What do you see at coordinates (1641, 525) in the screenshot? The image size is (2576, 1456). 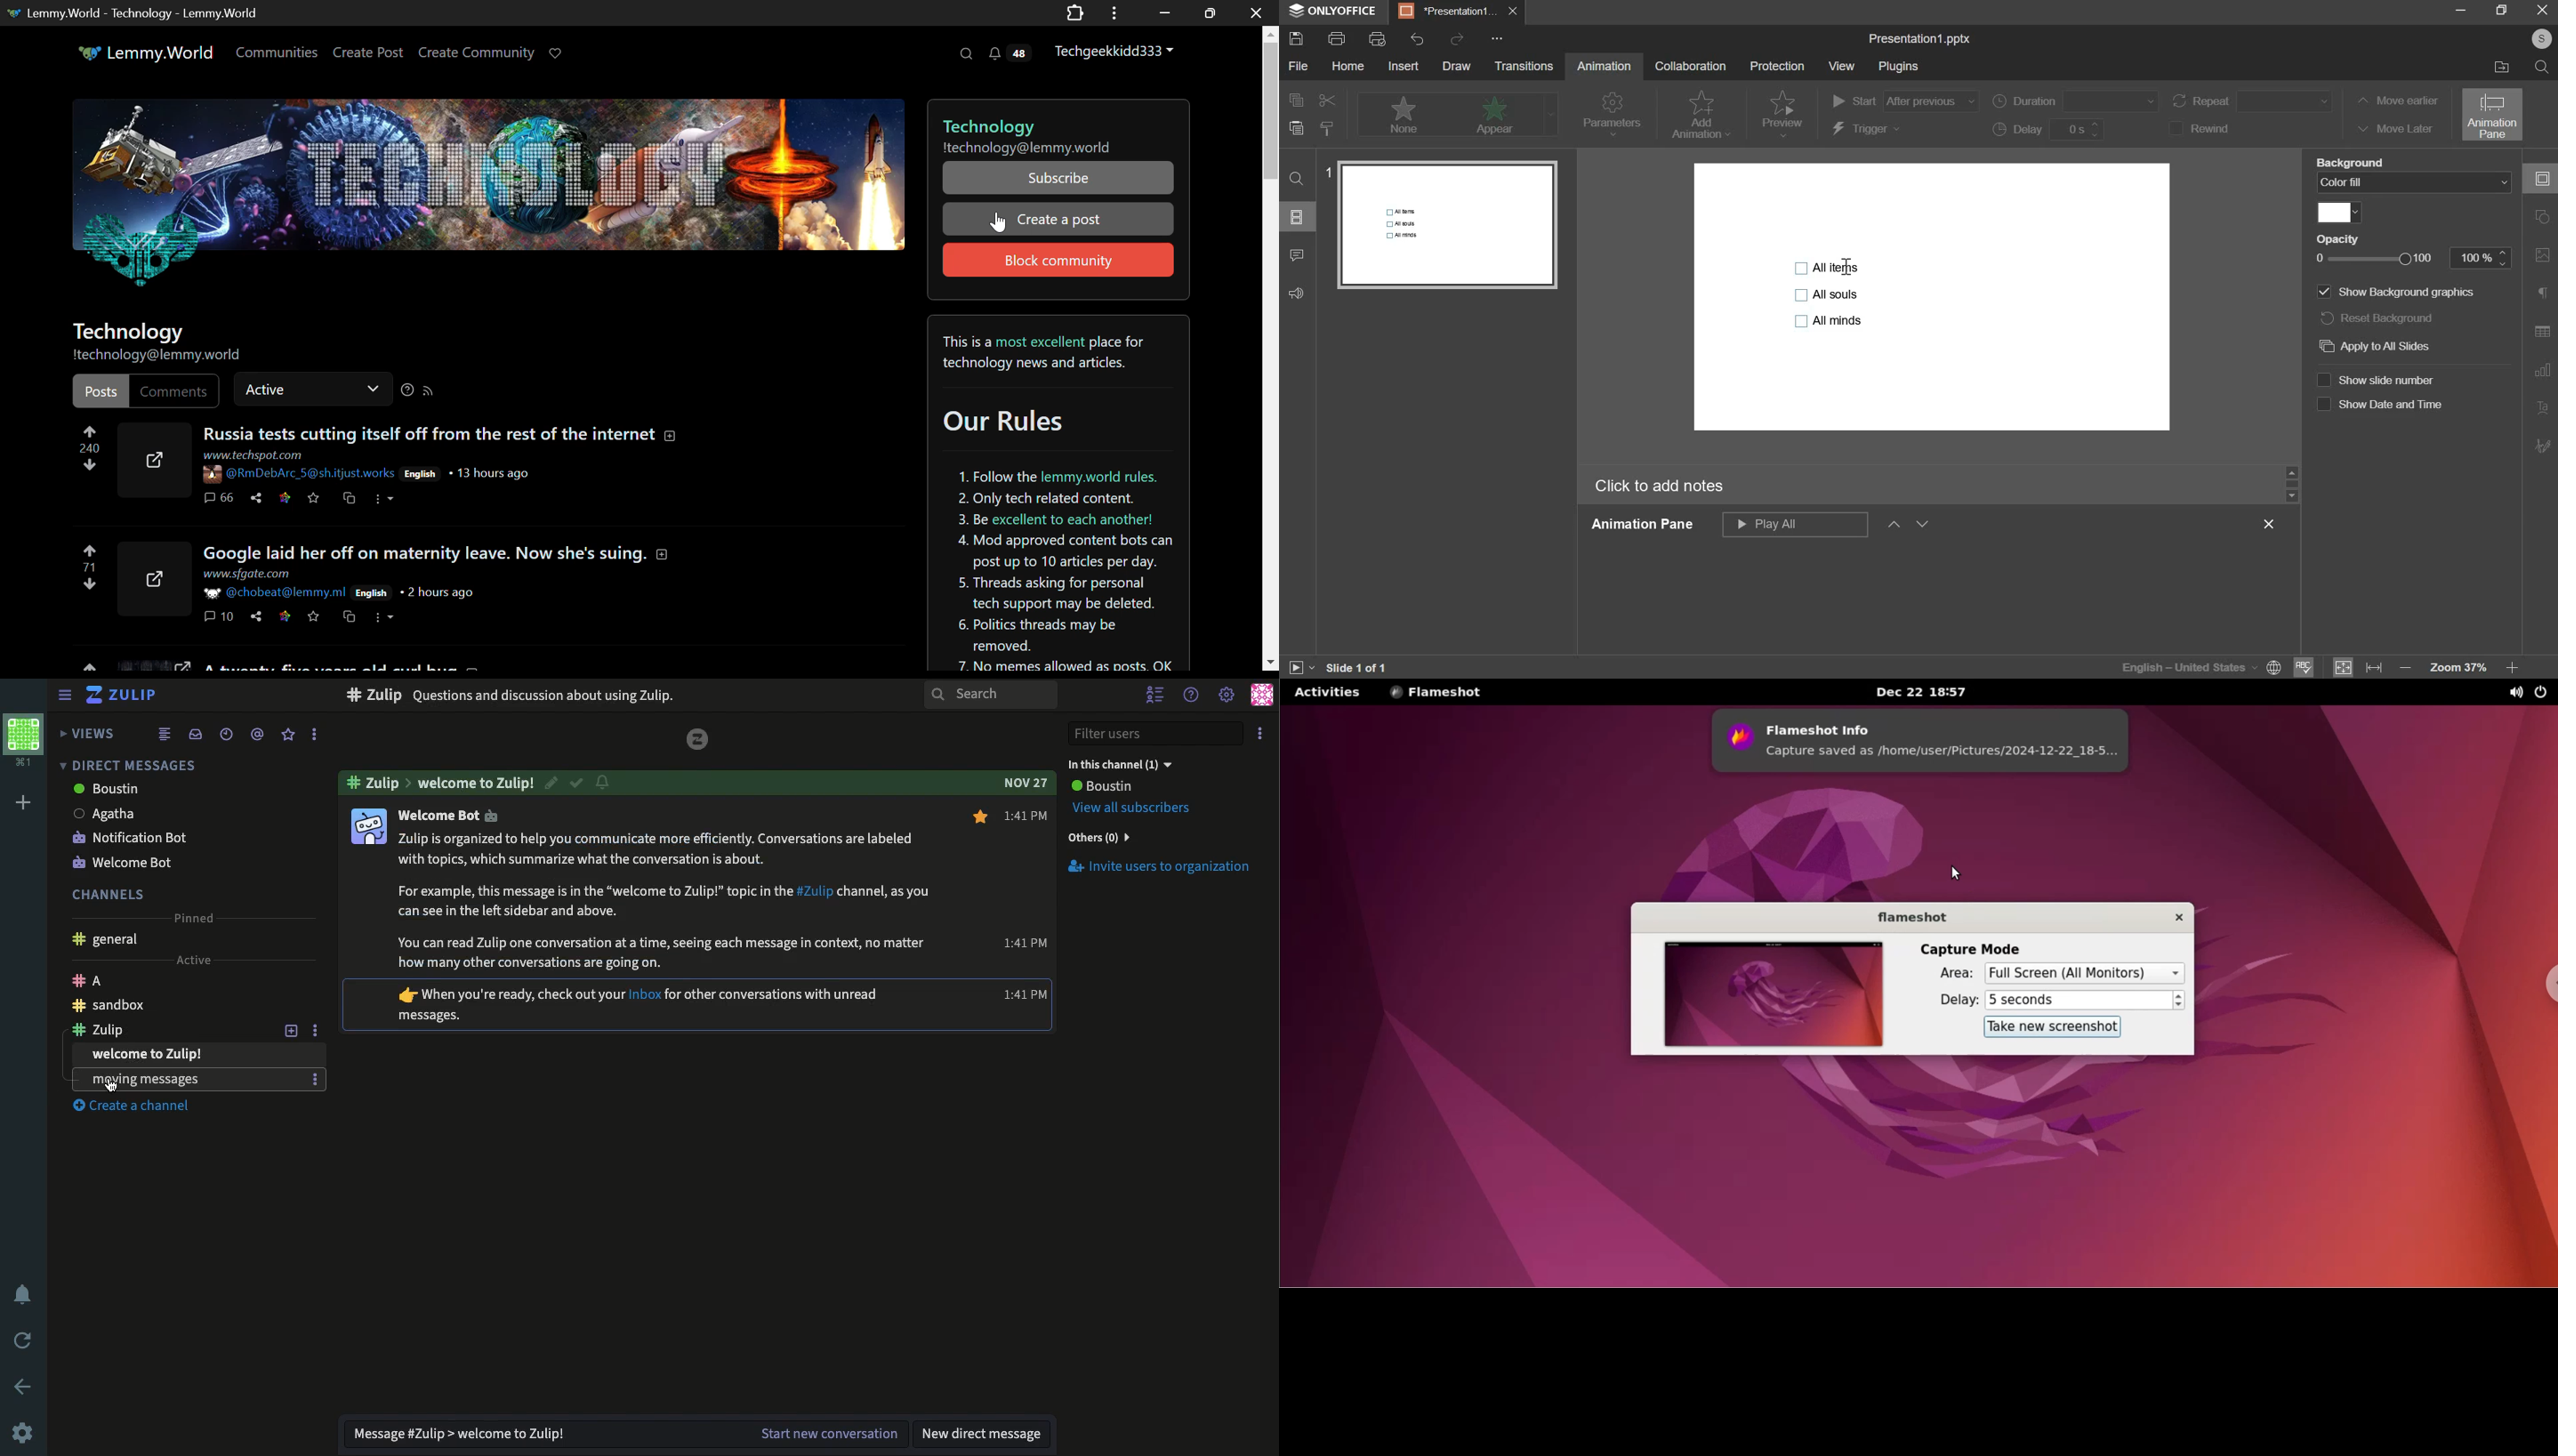 I see `animation pane` at bounding box center [1641, 525].